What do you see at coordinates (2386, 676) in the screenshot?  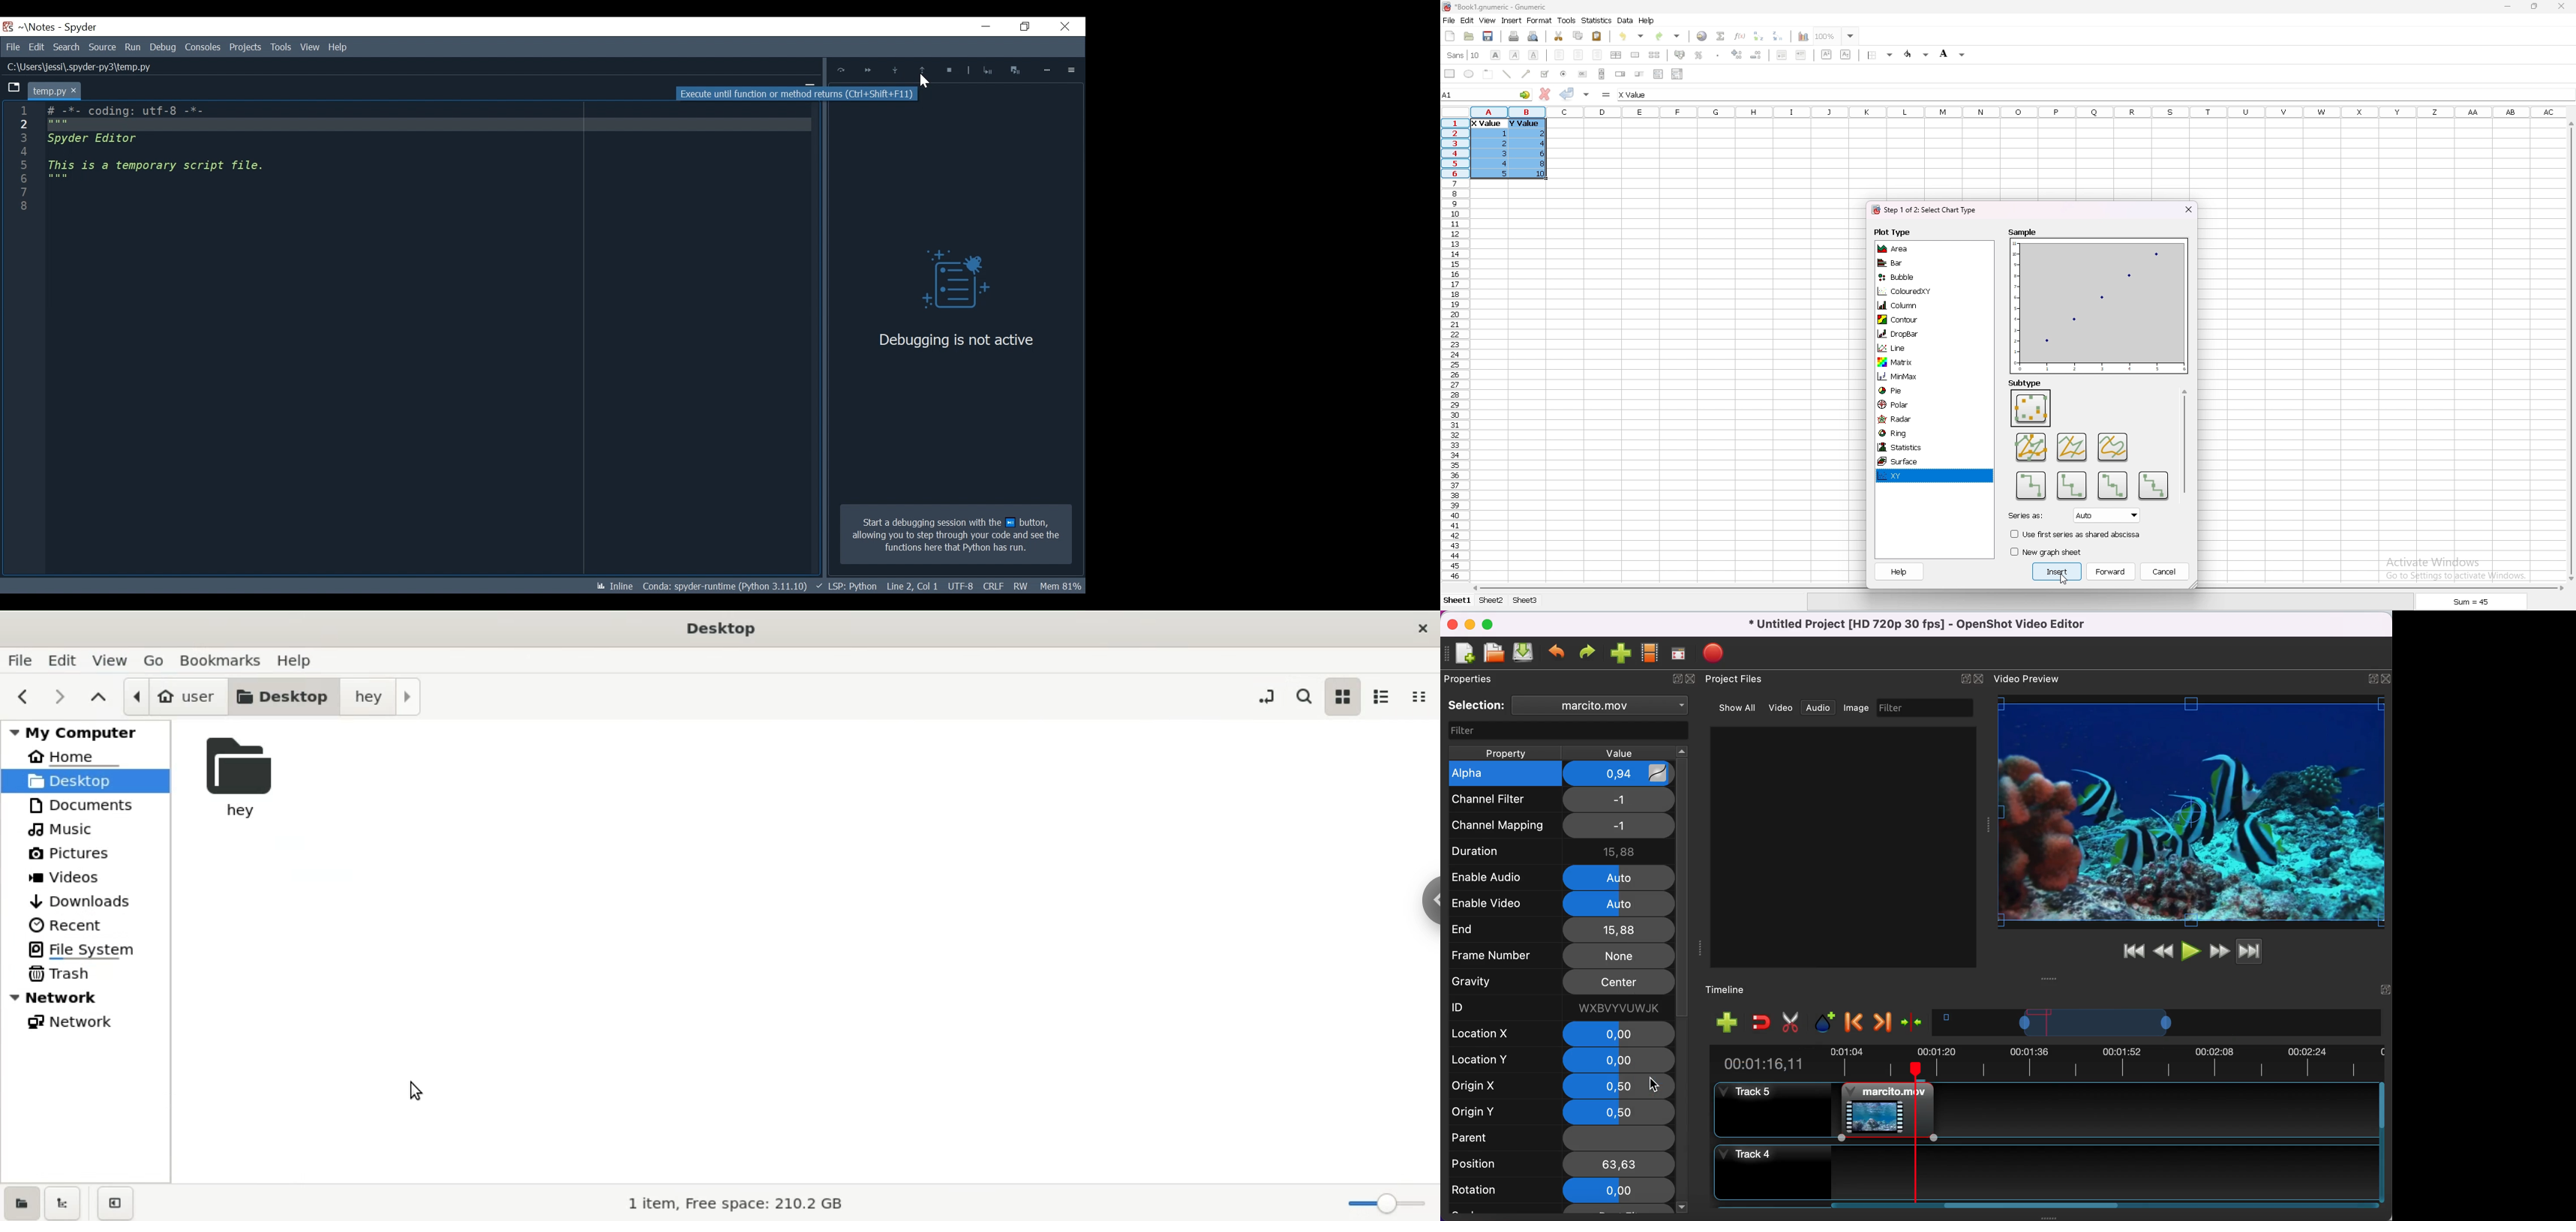 I see `expand/hide` at bounding box center [2386, 676].